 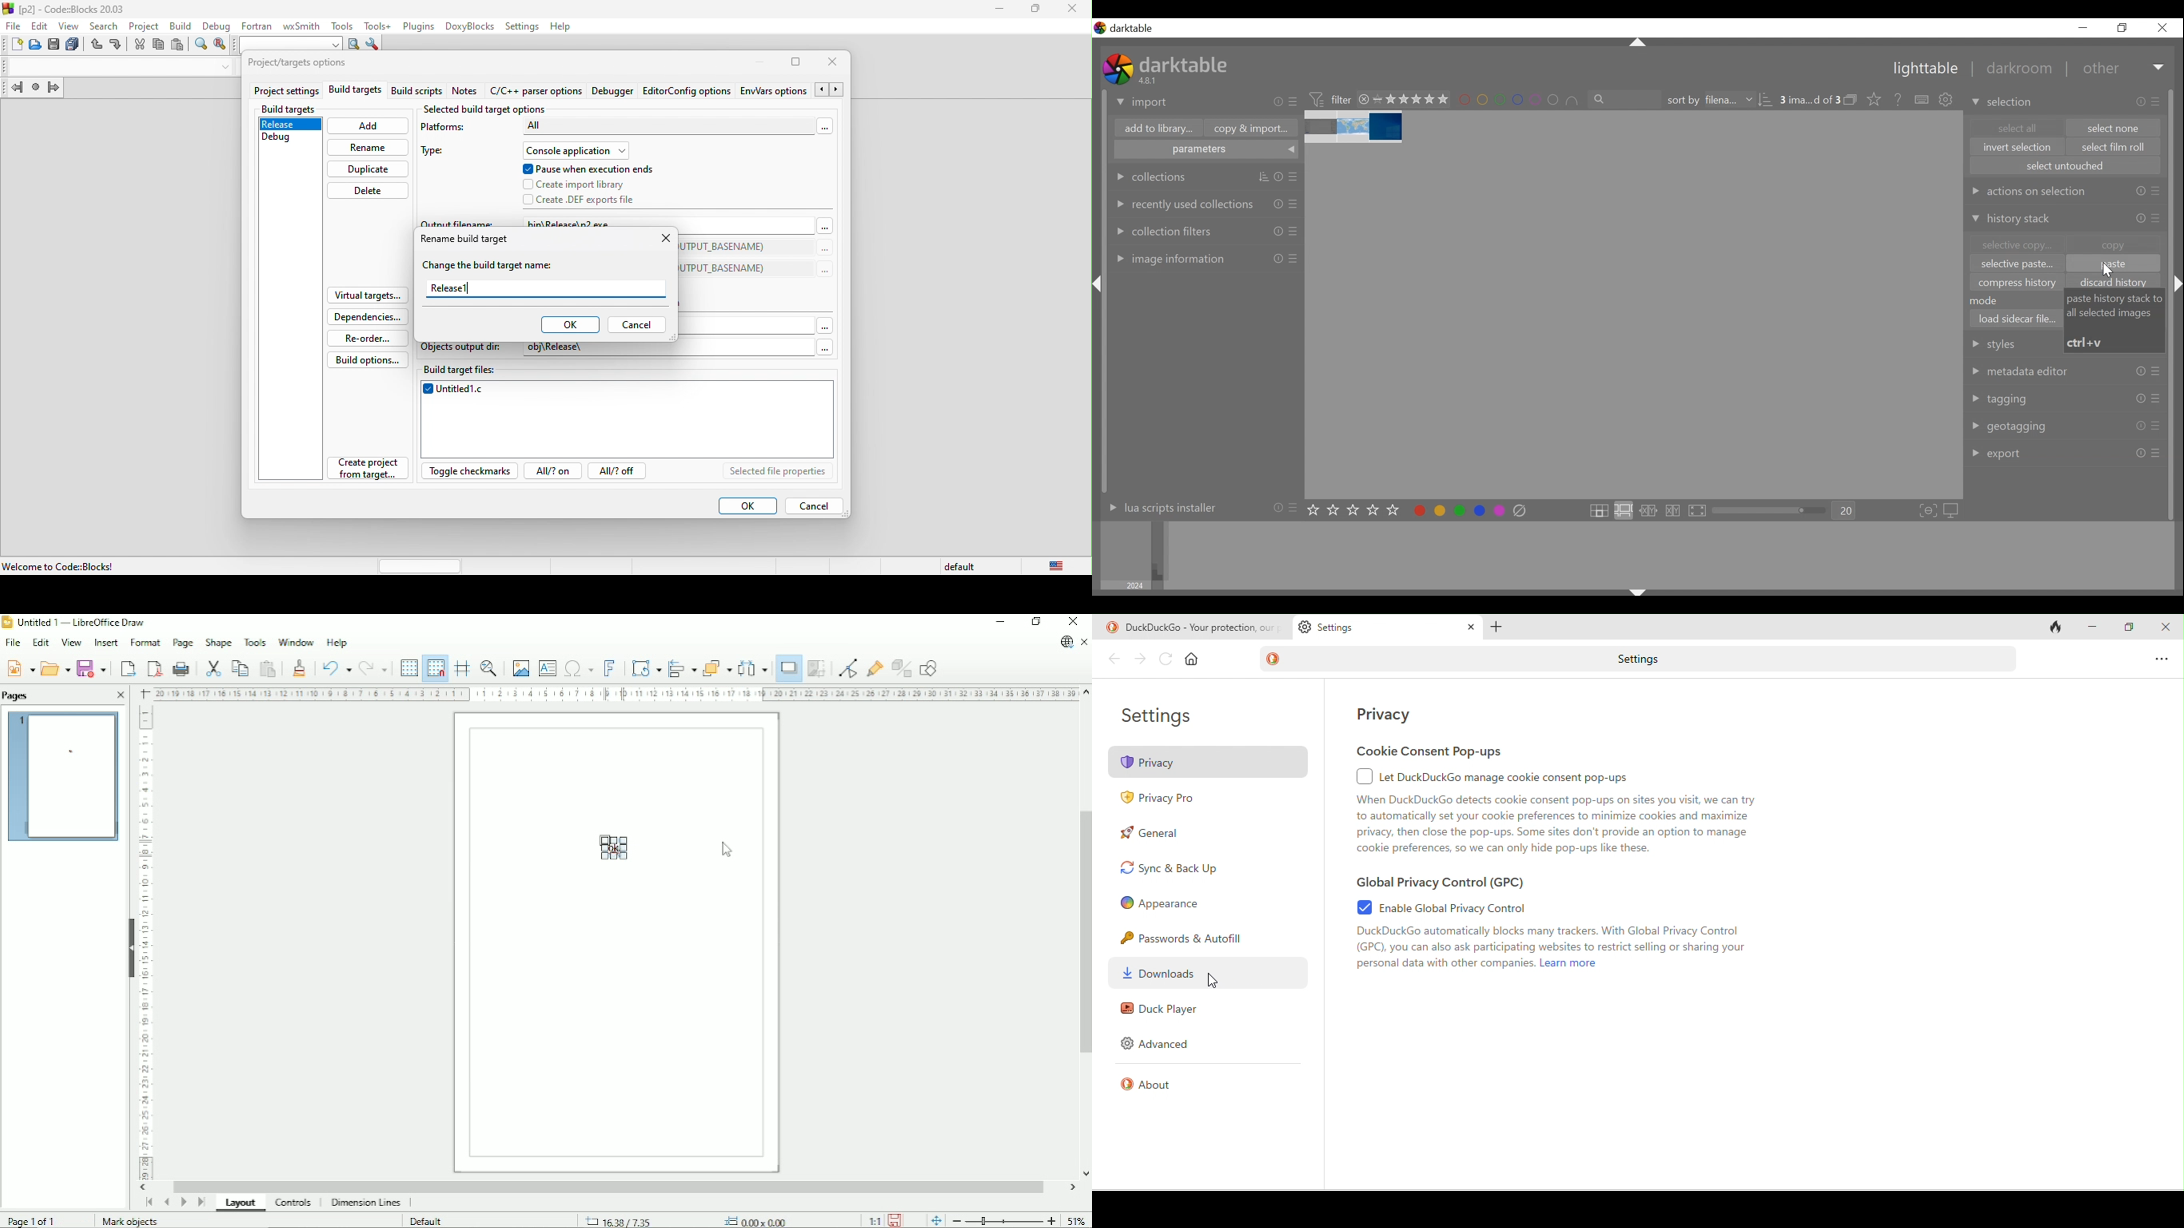 I want to click on mode, so click(x=1990, y=300).